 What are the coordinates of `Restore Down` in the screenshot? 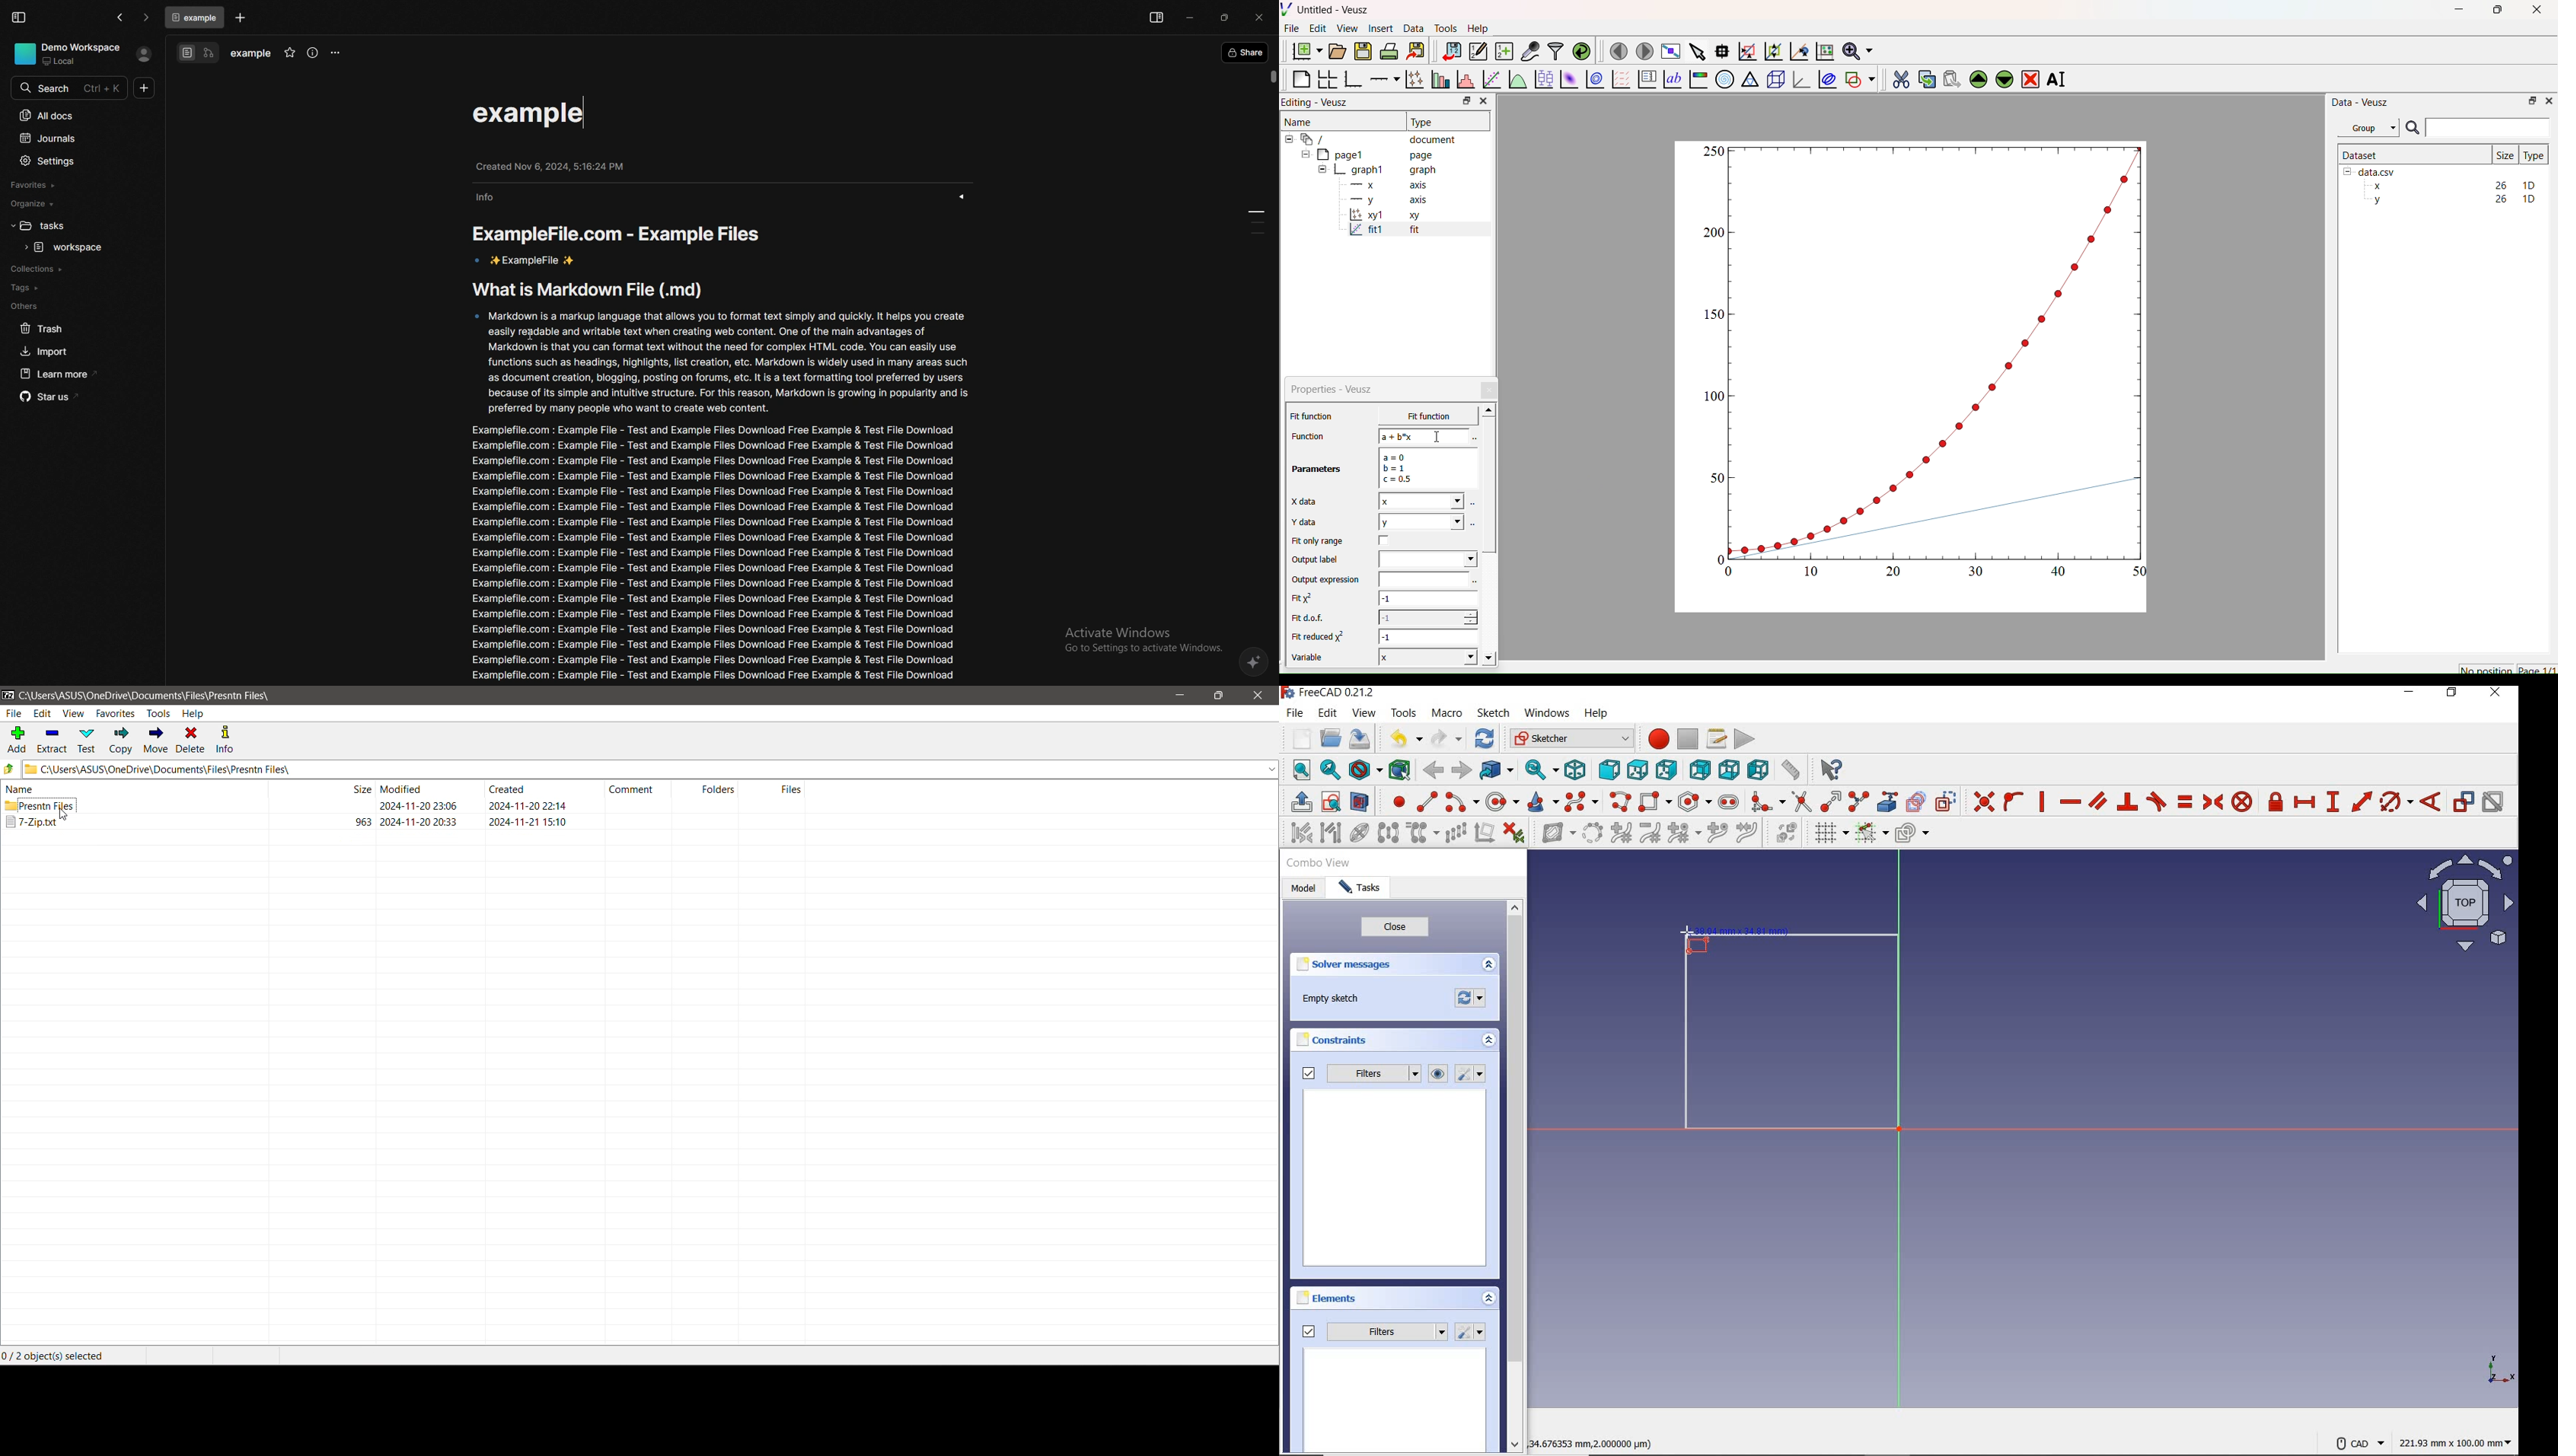 It's located at (2495, 11).